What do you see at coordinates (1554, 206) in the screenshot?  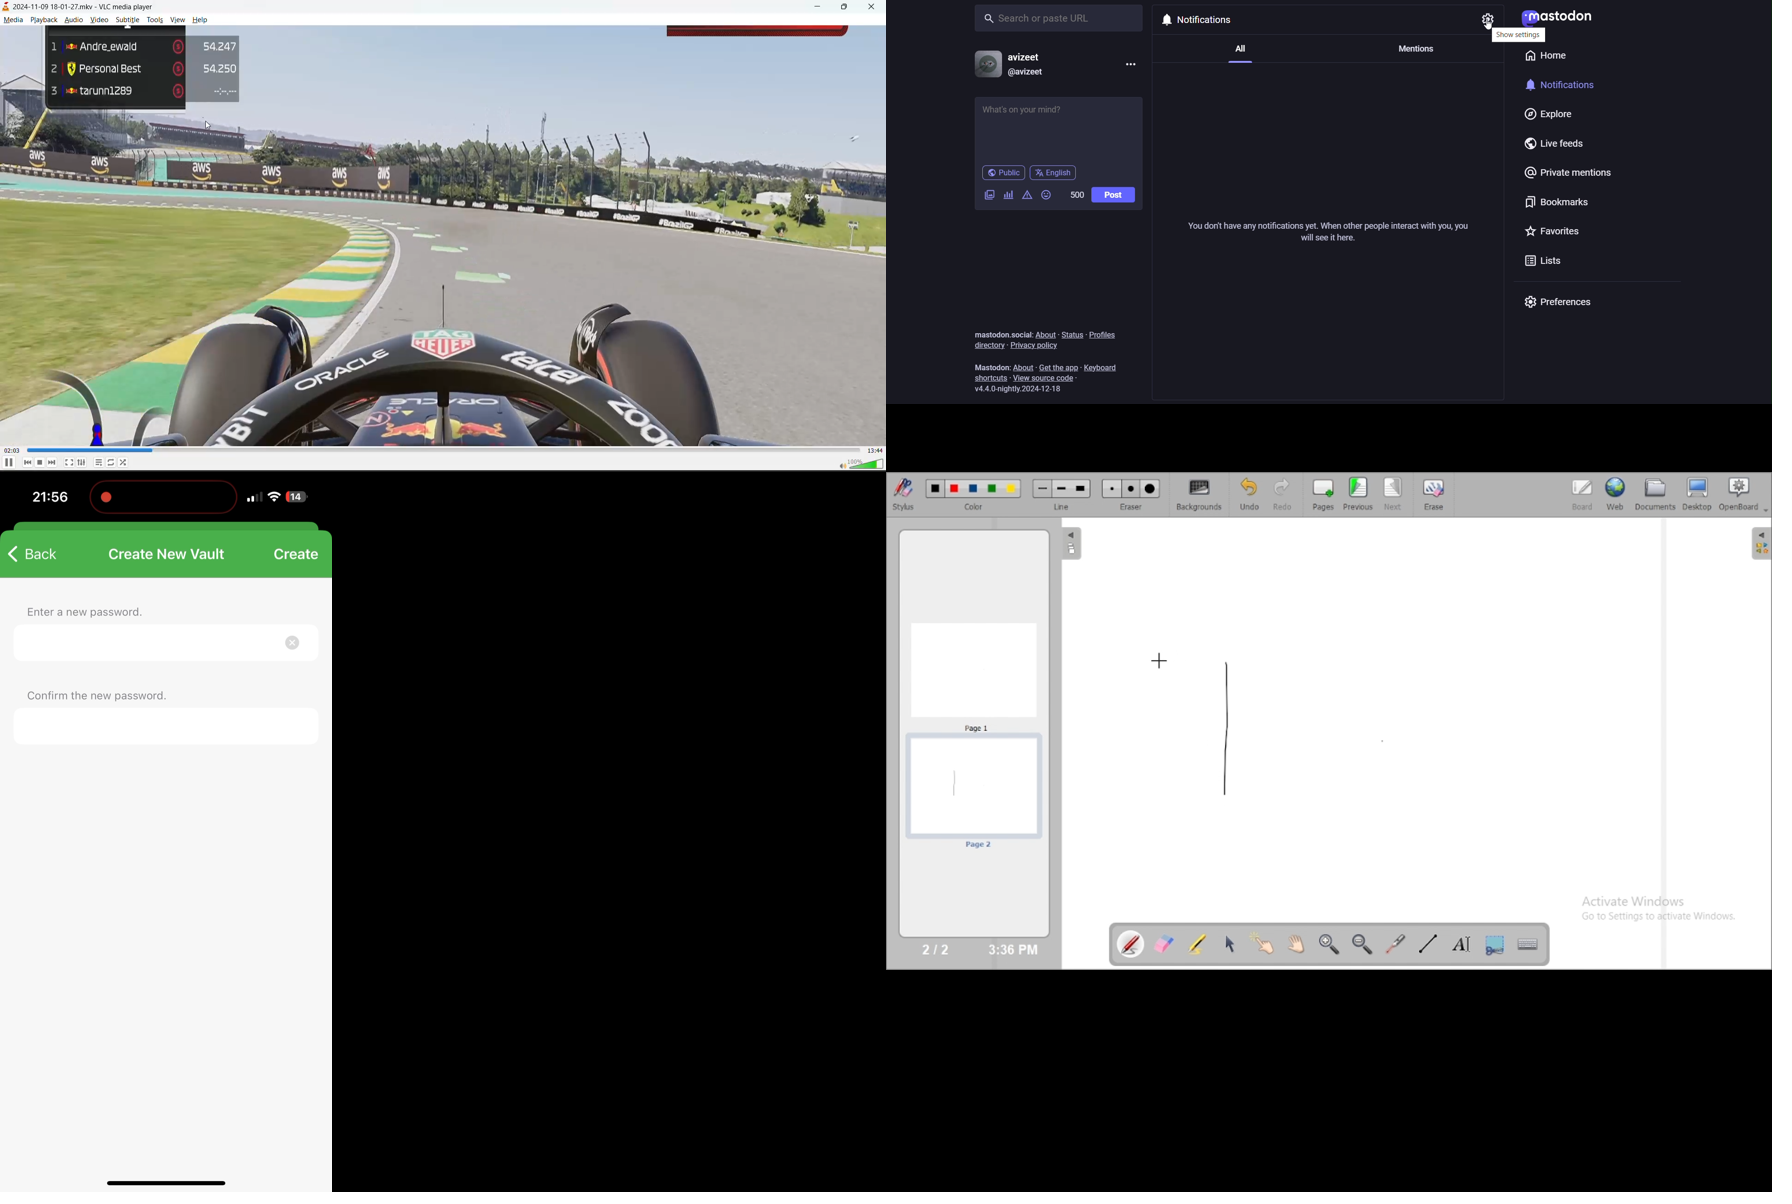 I see `bookmarks` at bounding box center [1554, 206].